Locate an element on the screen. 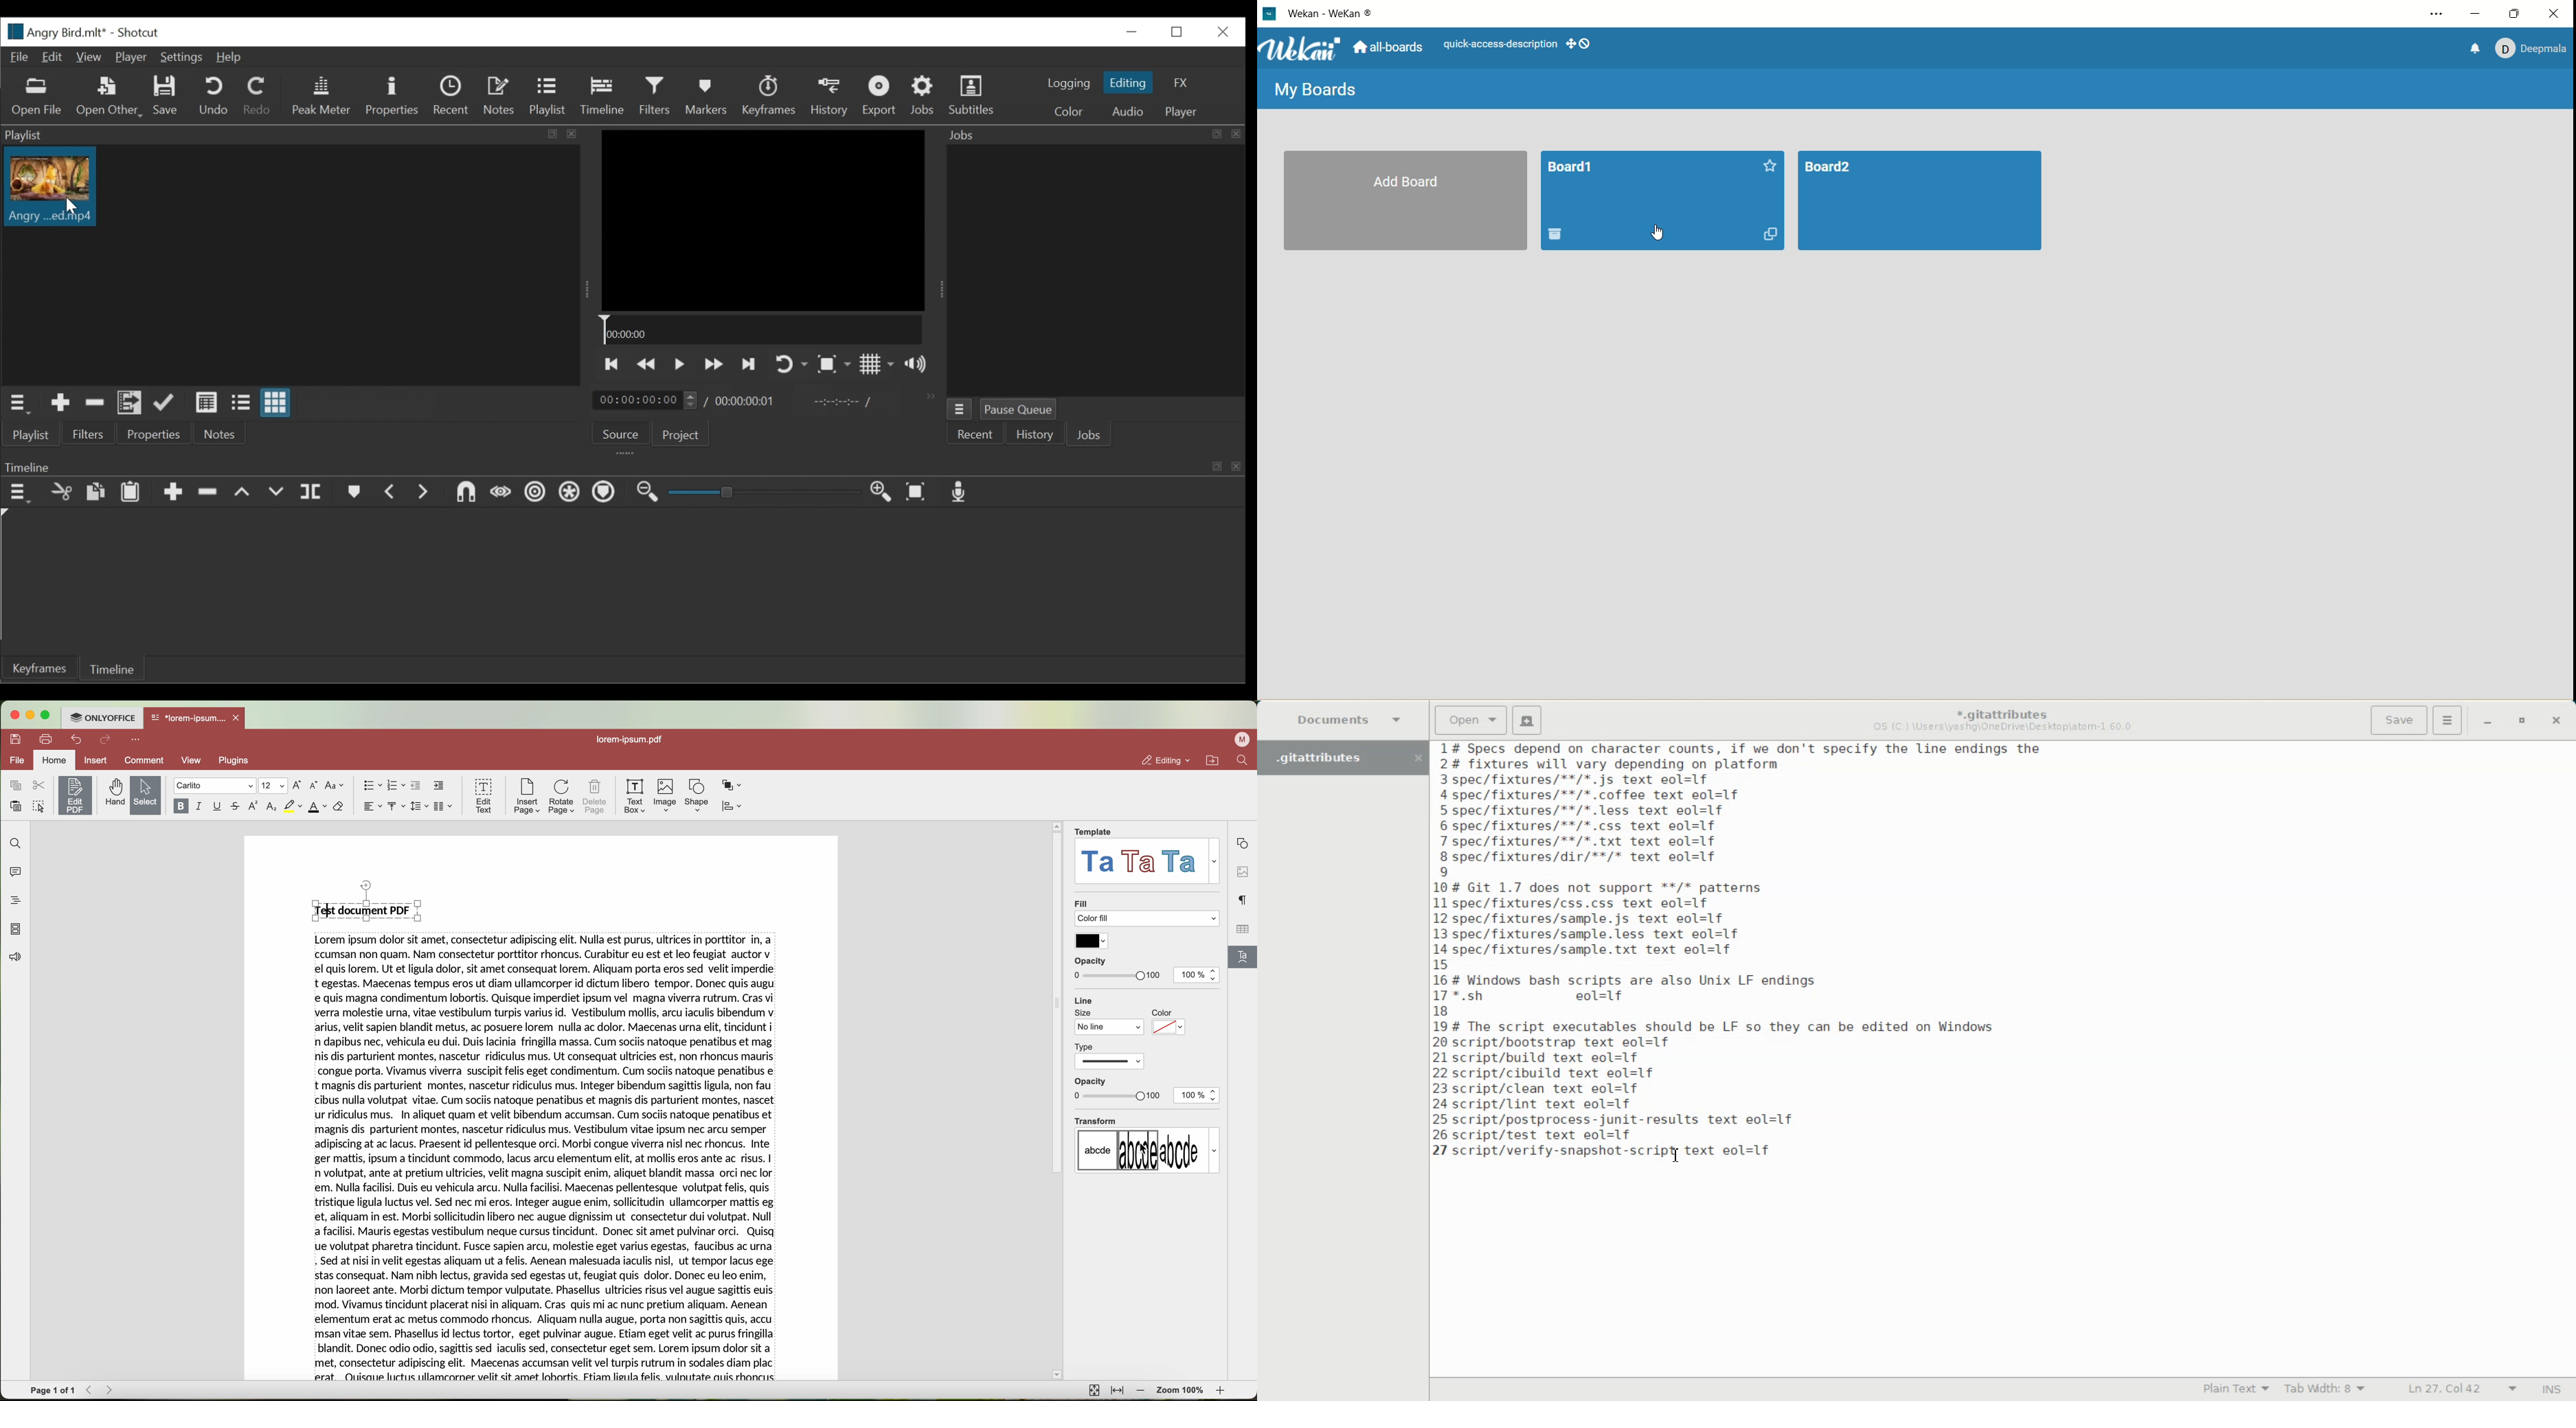  Close is located at coordinates (1224, 32).